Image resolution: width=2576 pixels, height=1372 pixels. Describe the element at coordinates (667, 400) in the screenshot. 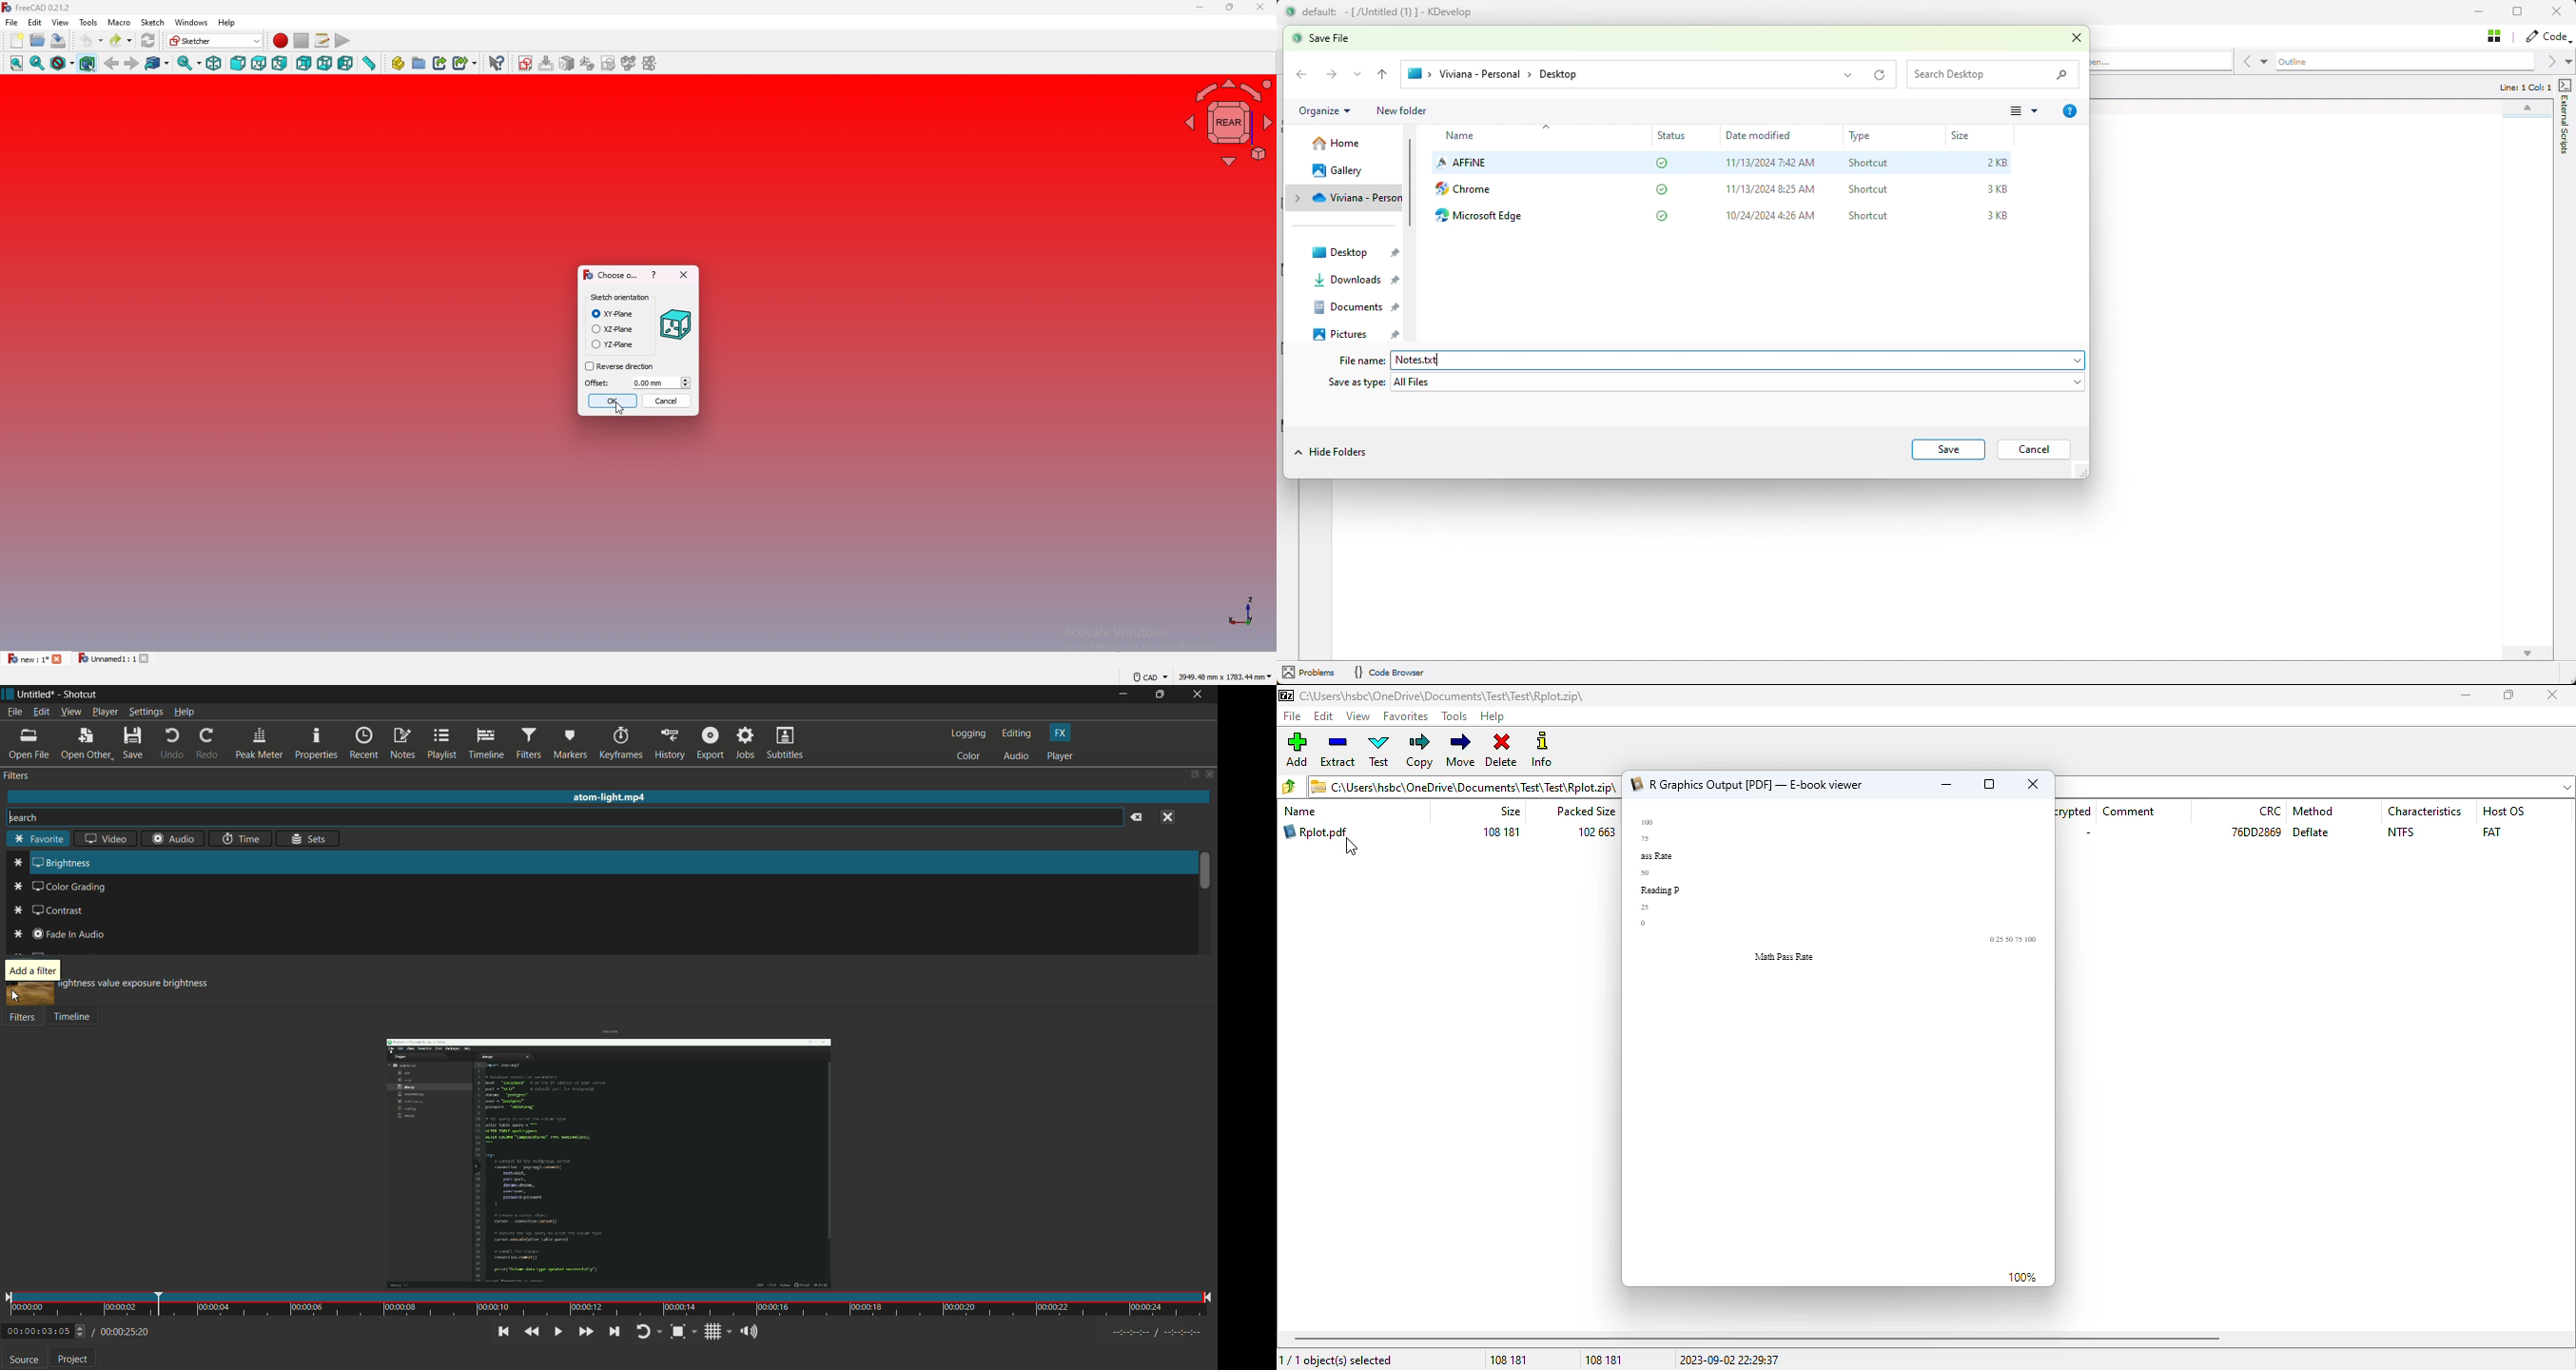

I see `cancel` at that location.